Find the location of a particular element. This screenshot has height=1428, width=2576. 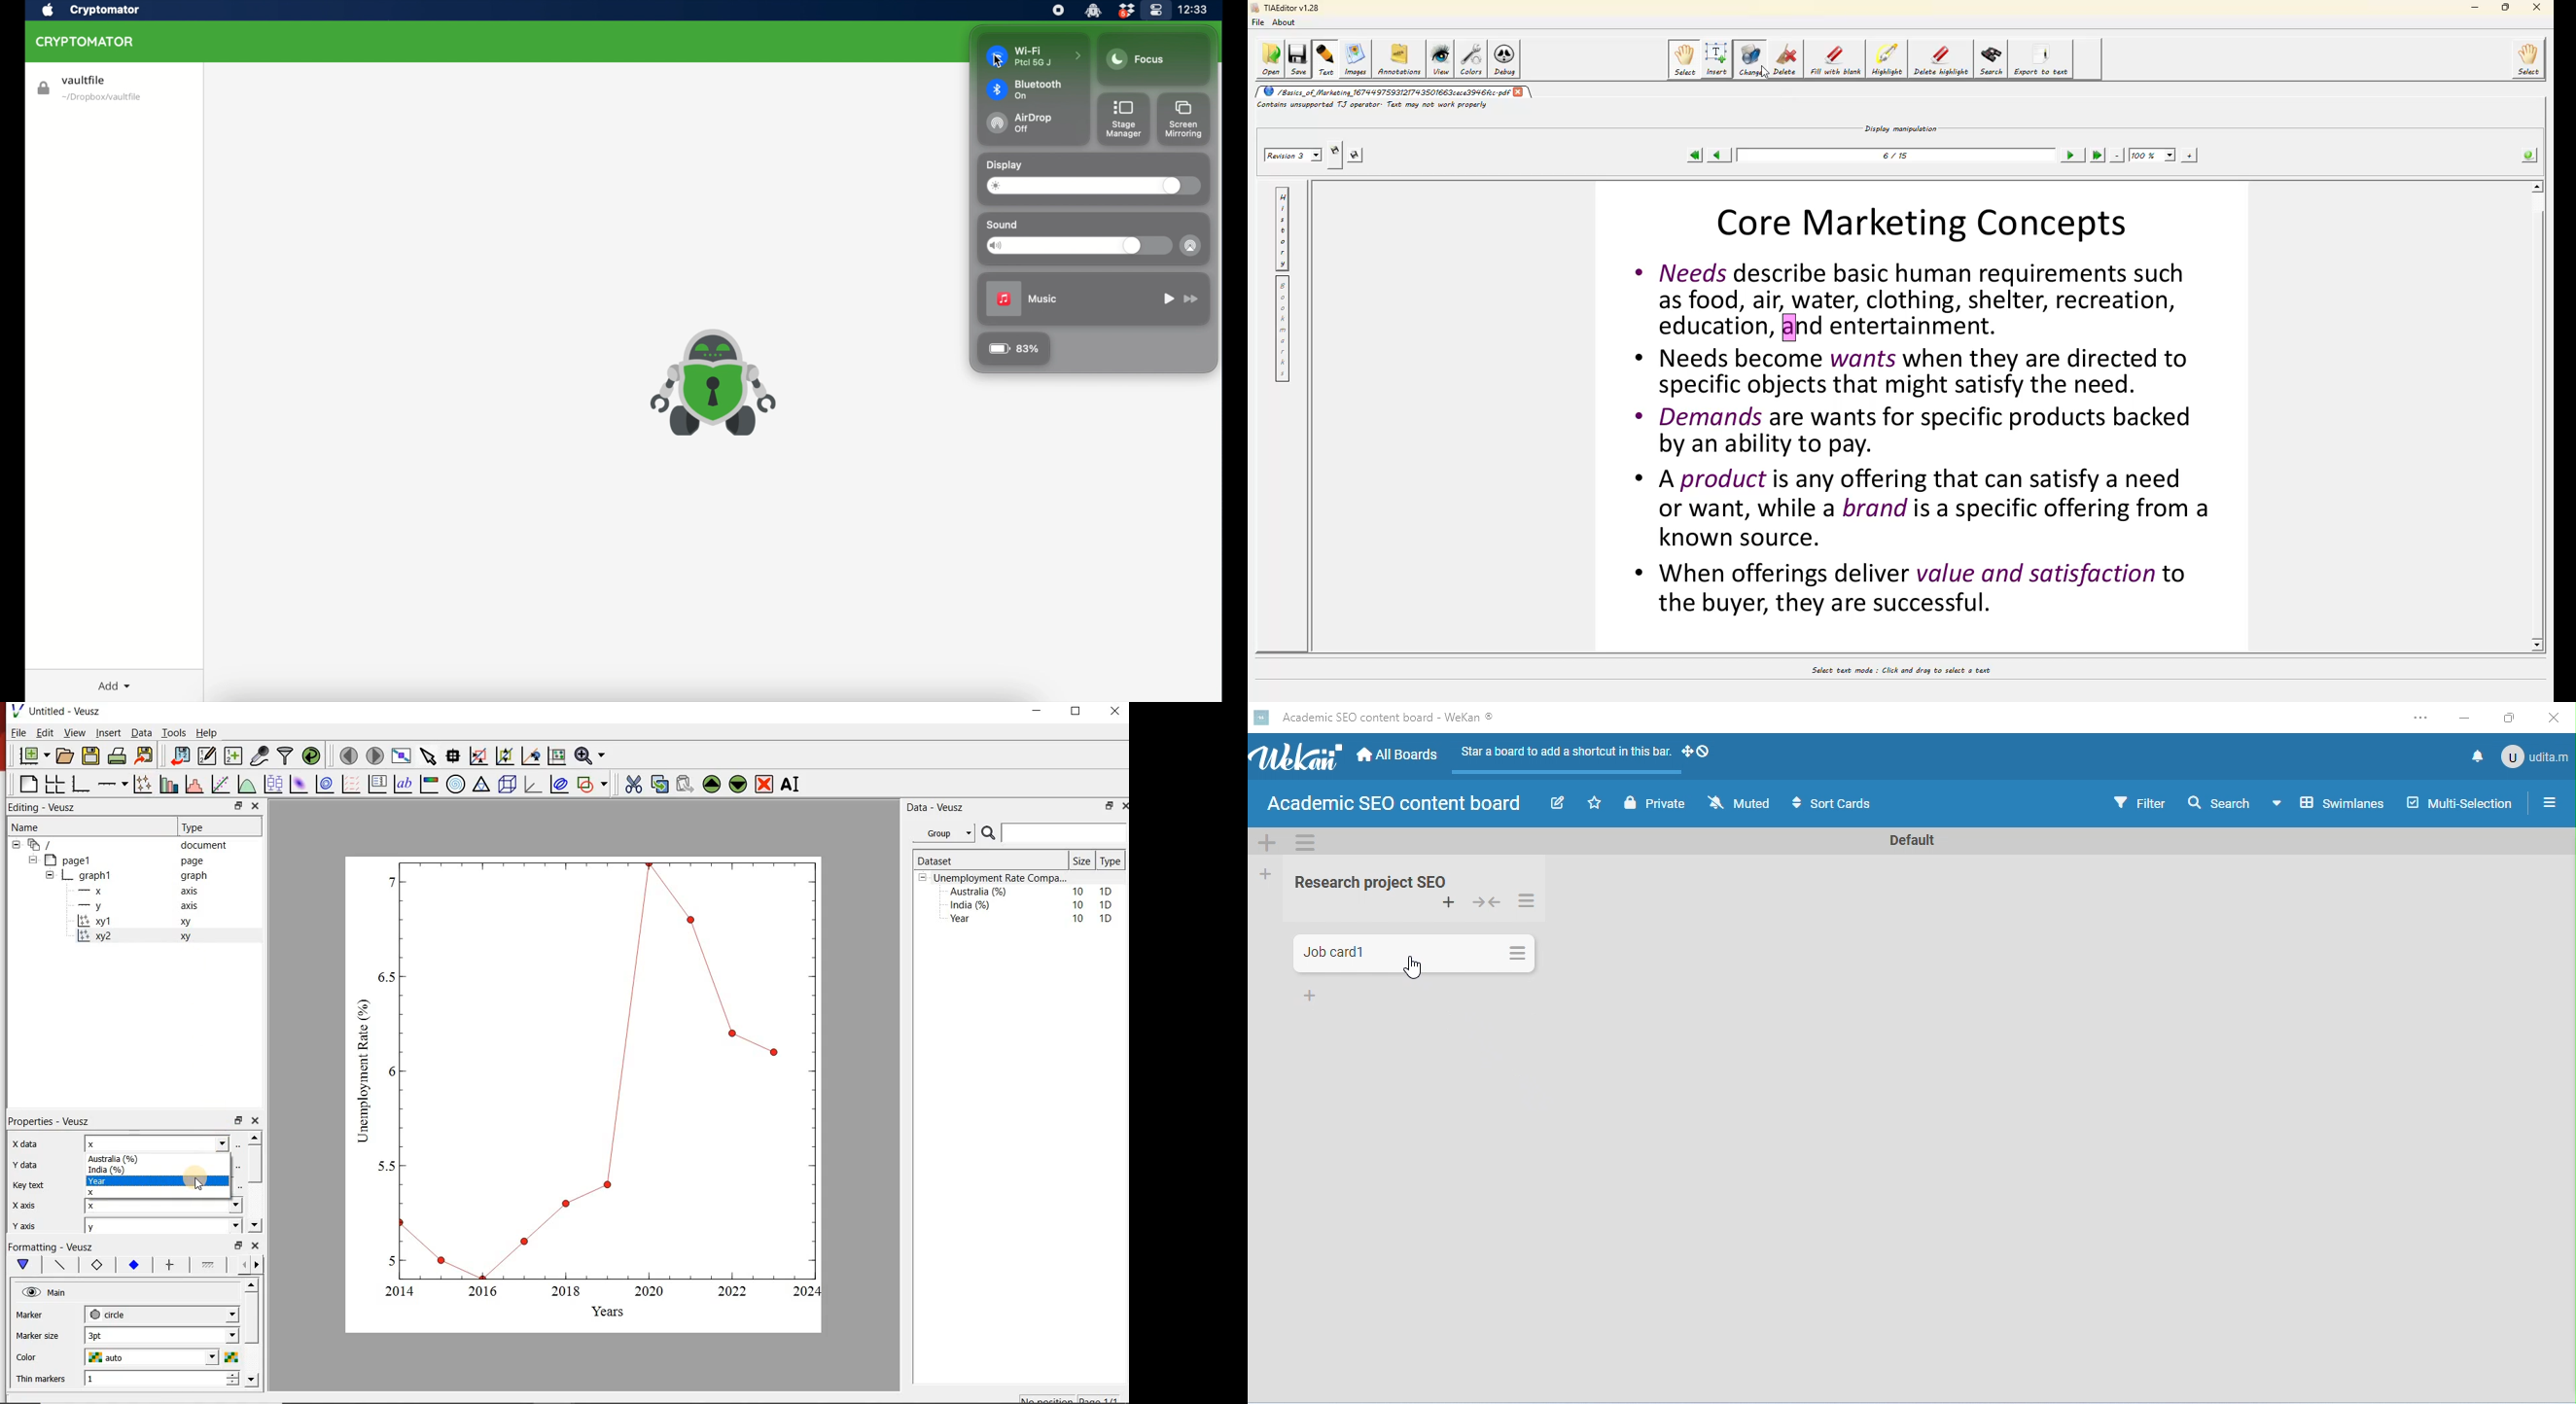

caputure remote data is located at coordinates (261, 755).